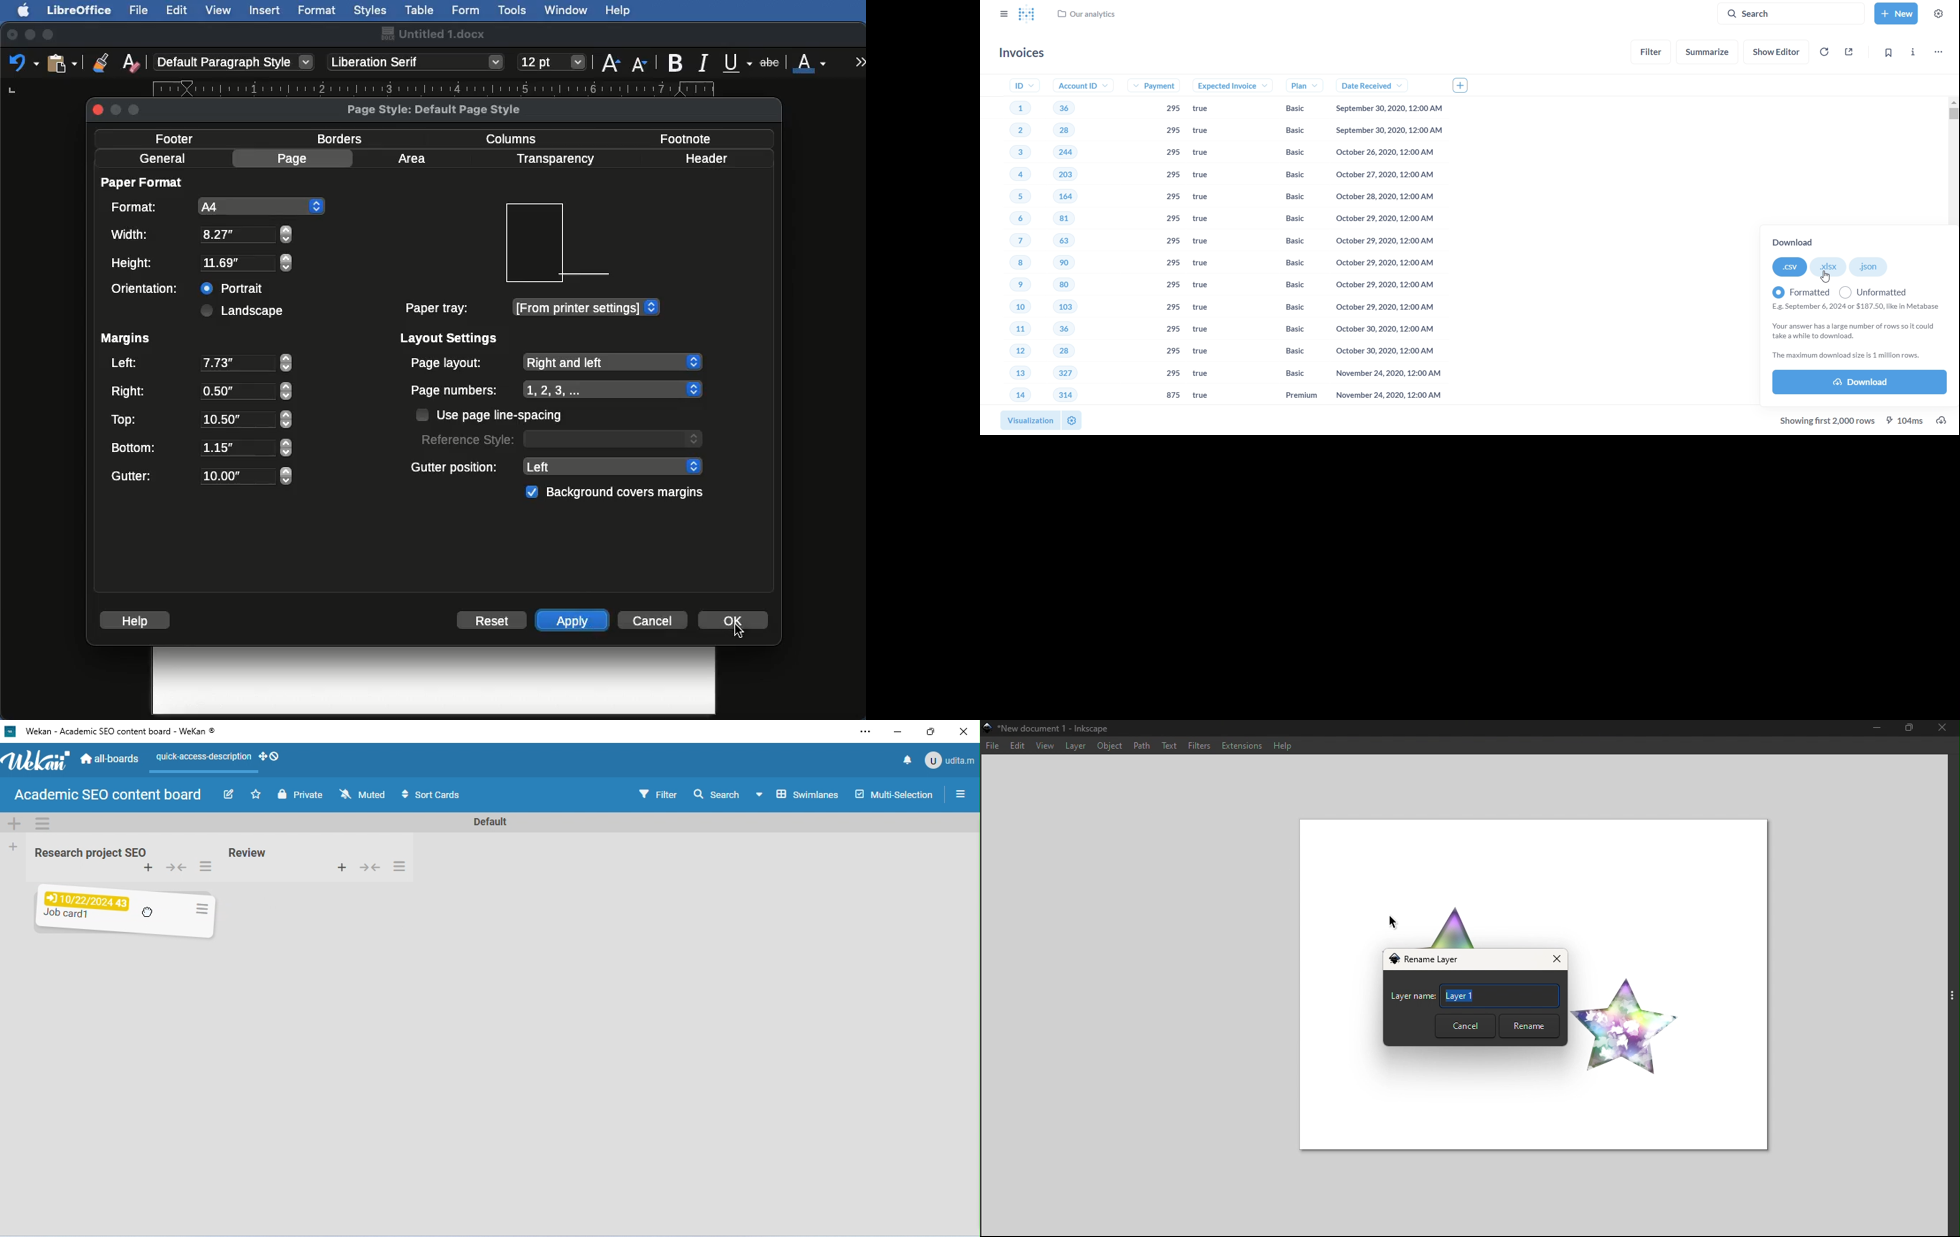 The width and height of the screenshot is (1960, 1260). I want to click on Gutter, so click(202, 477).